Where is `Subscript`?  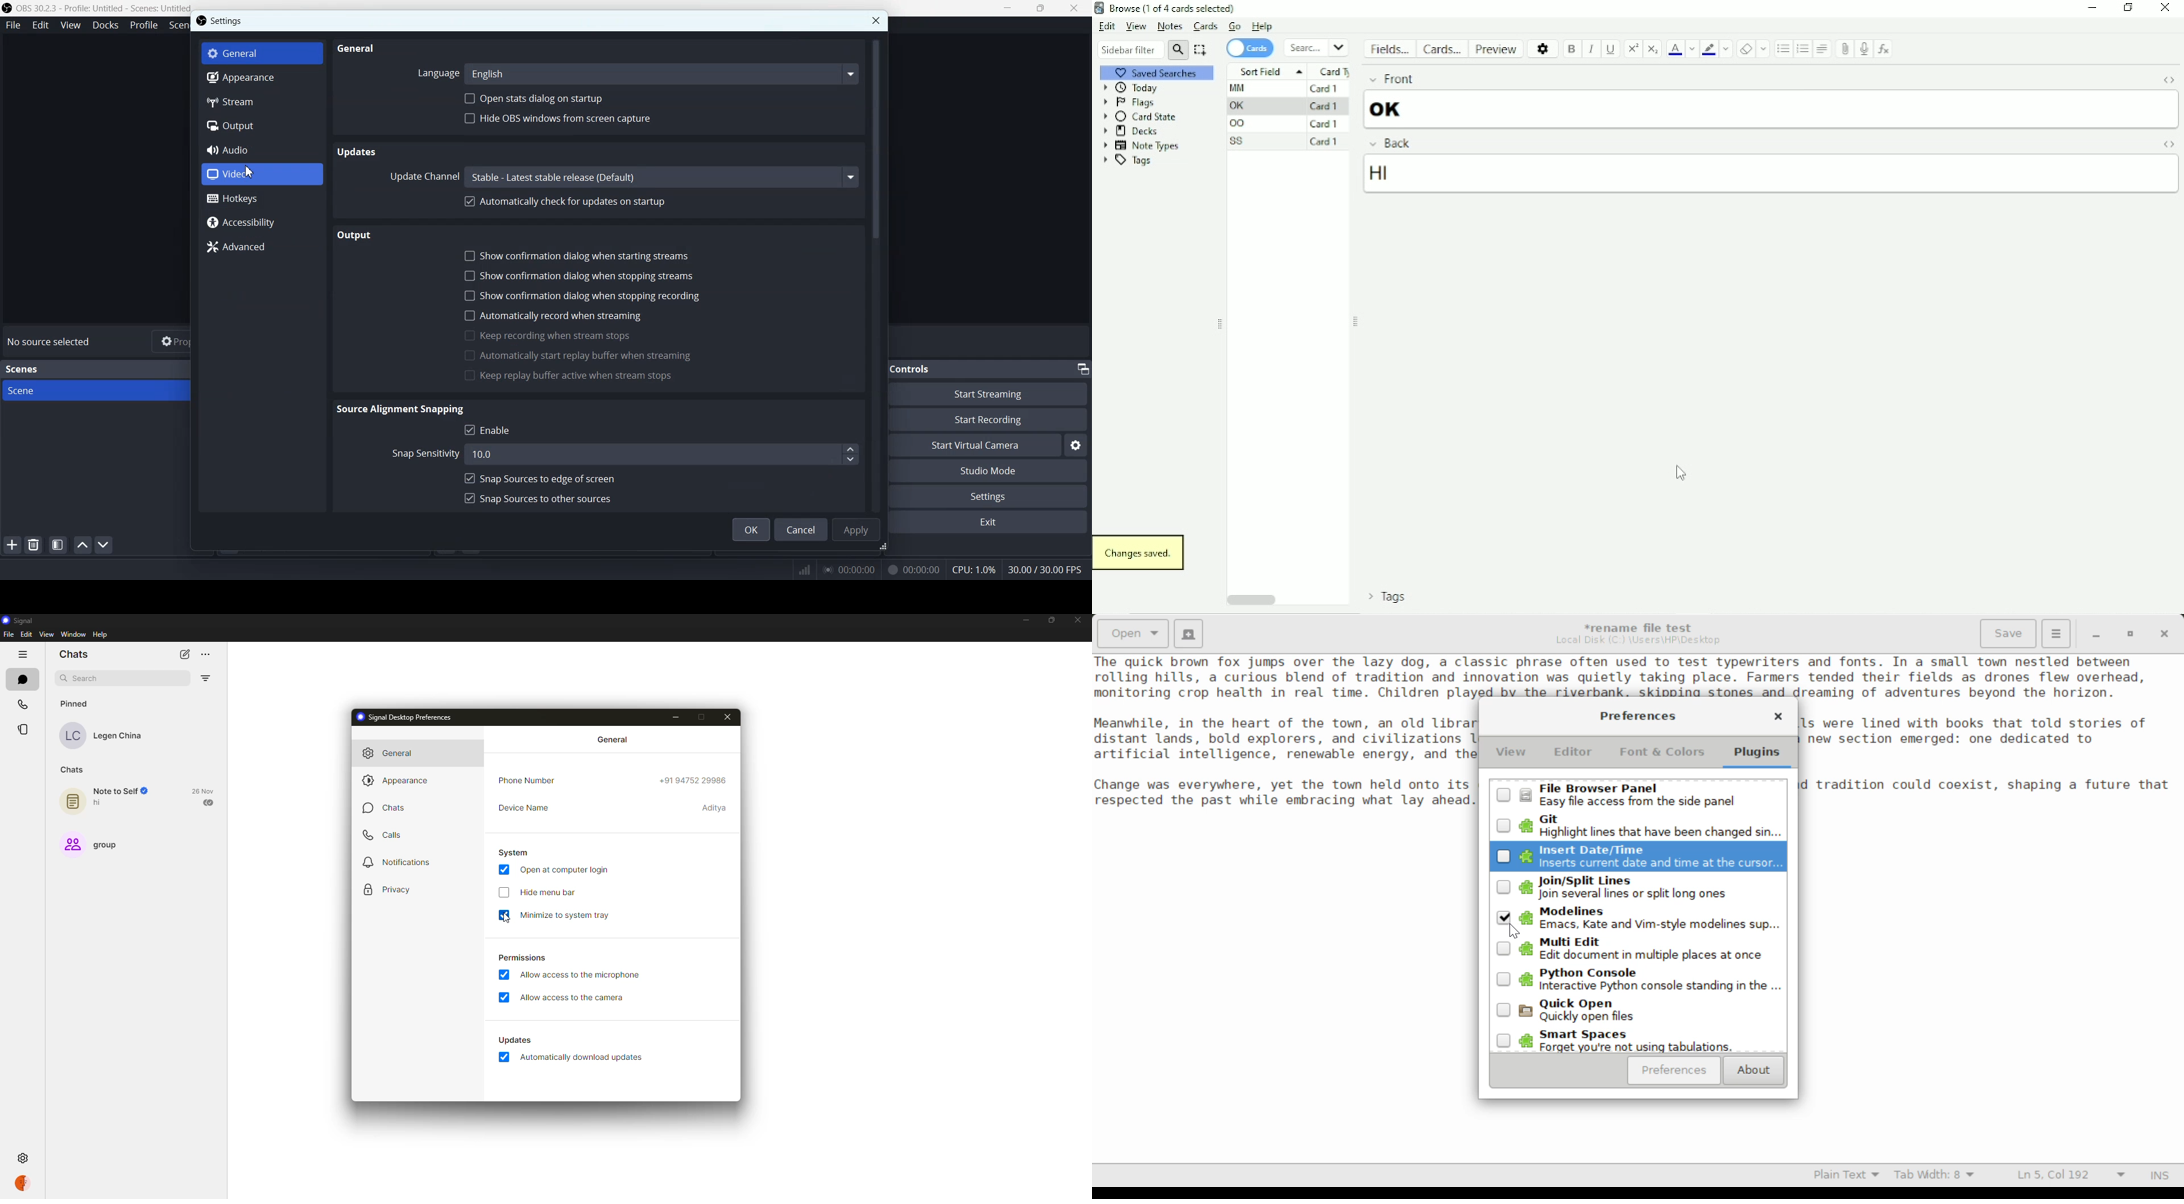 Subscript is located at coordinates (1653, 48).